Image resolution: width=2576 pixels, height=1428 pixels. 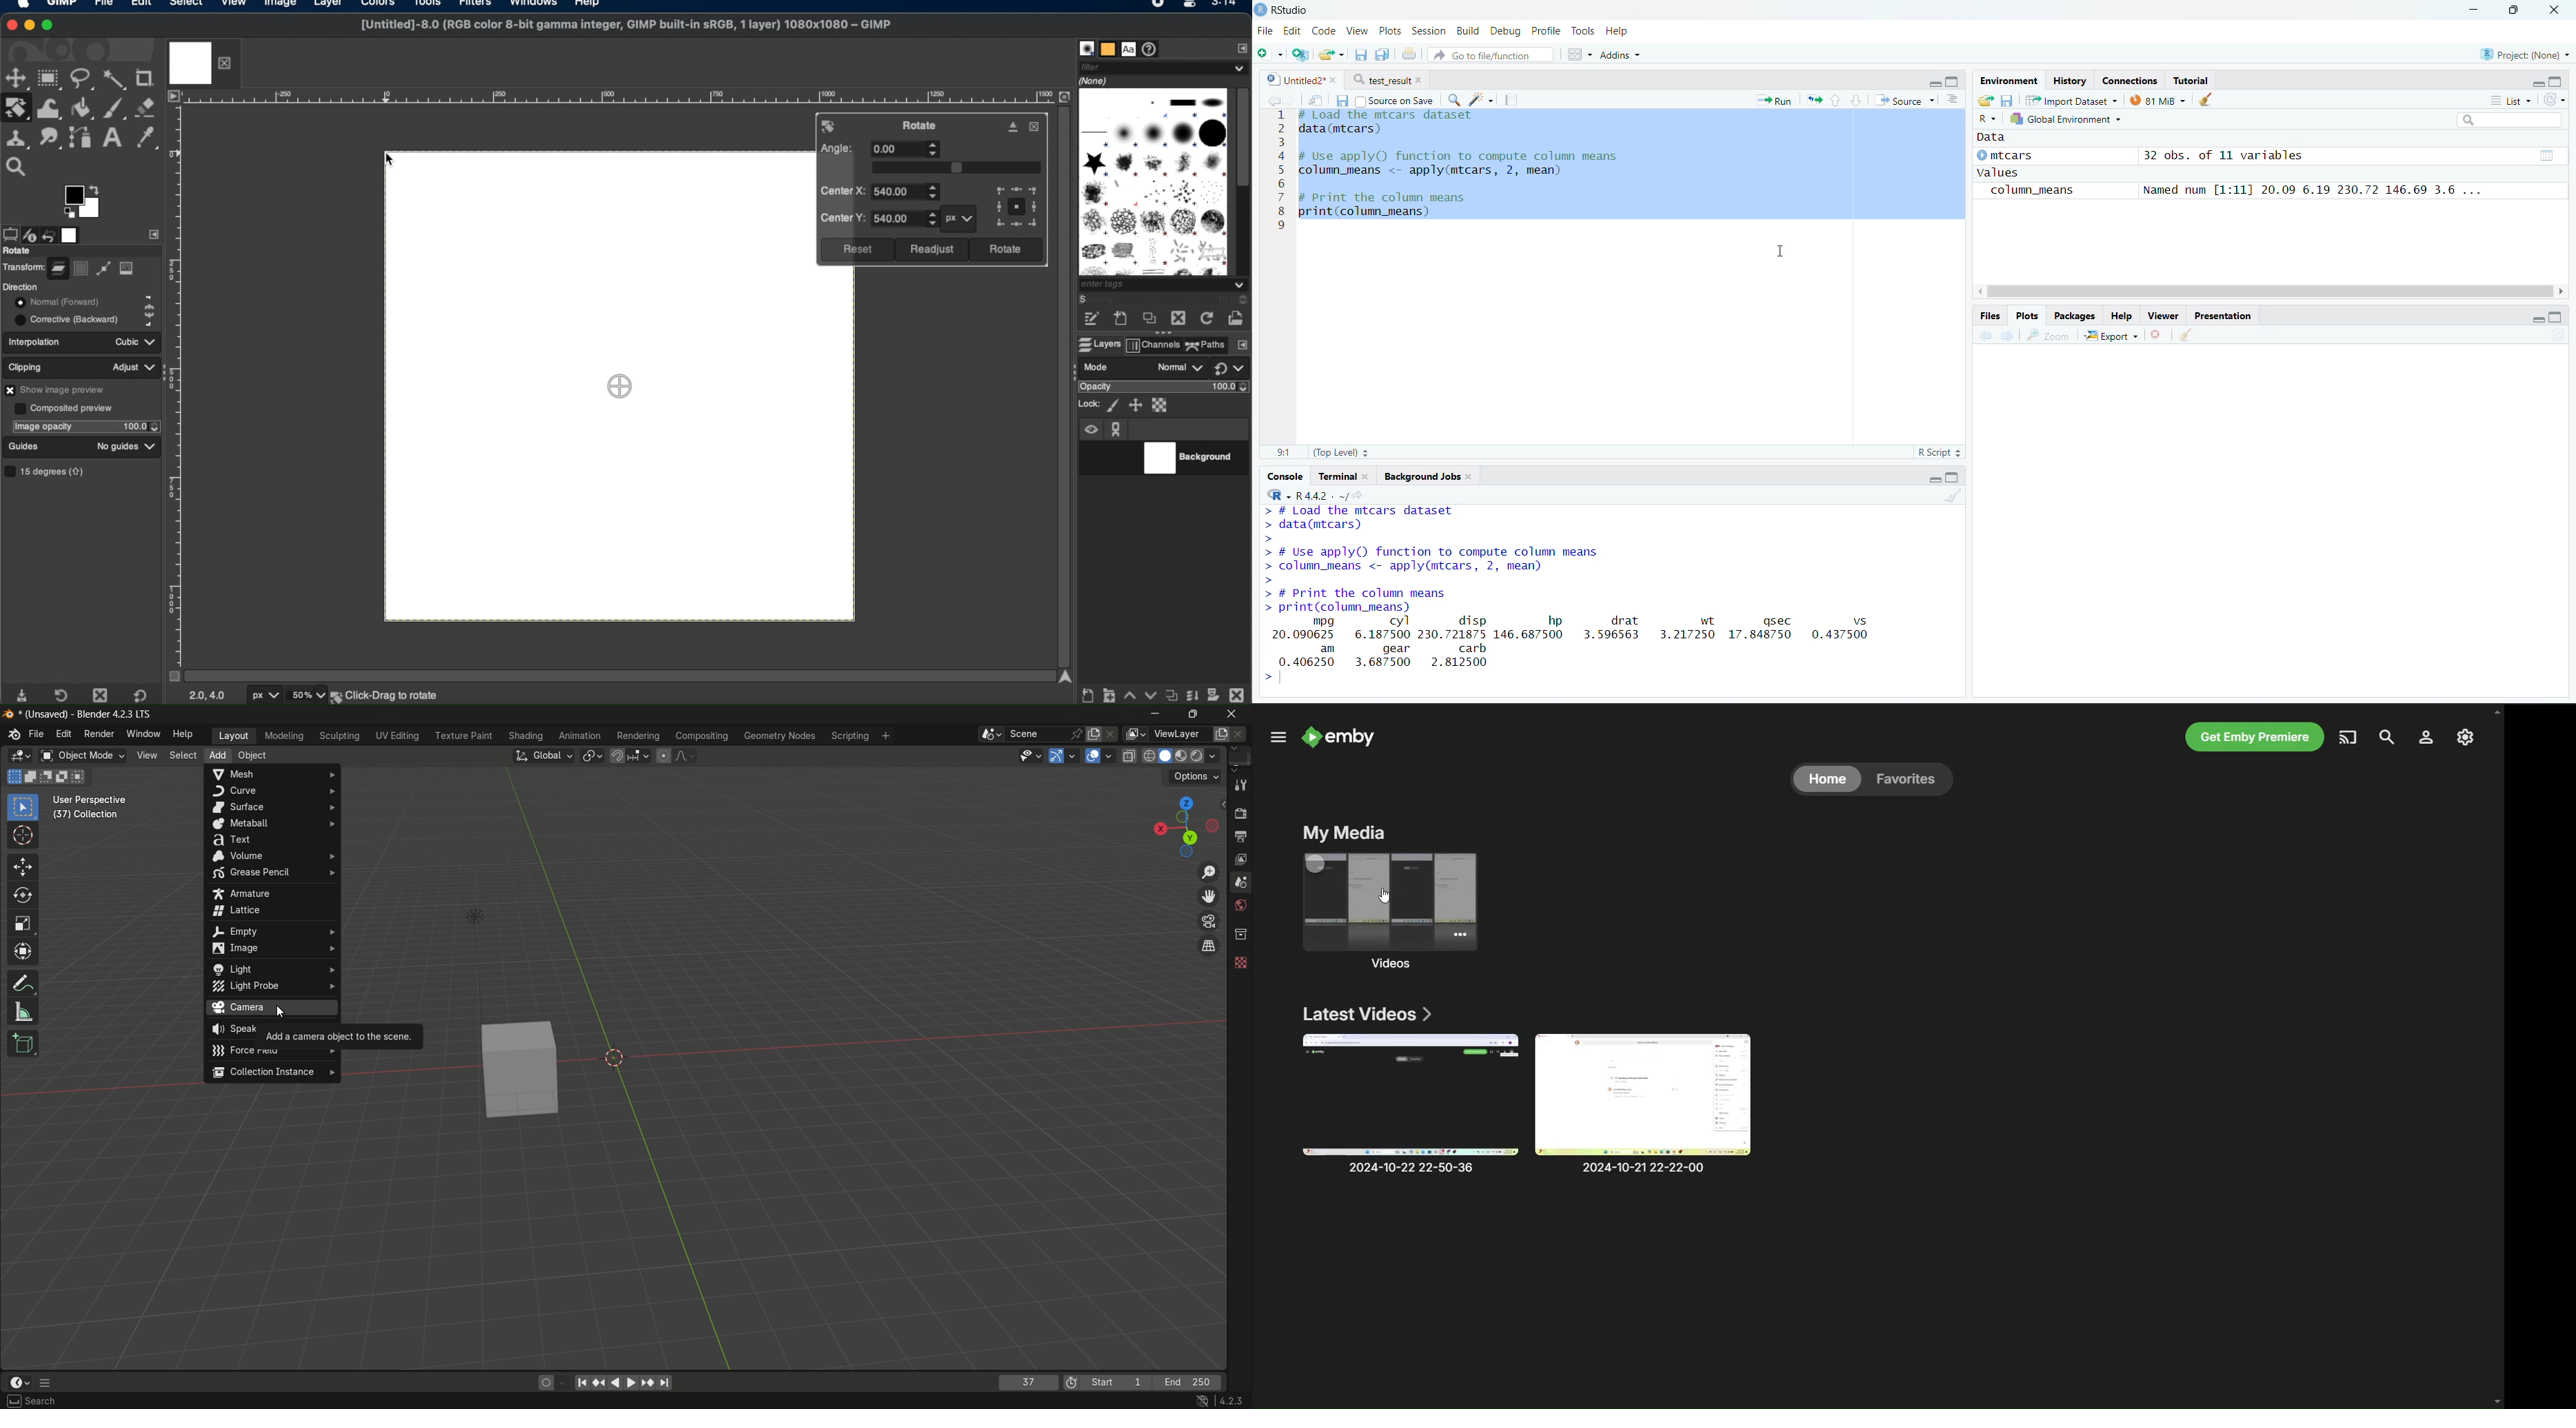 What do you see at coordinates (178, 382) in the screenshot?
I see `margin` at bounding box center [178, 382].